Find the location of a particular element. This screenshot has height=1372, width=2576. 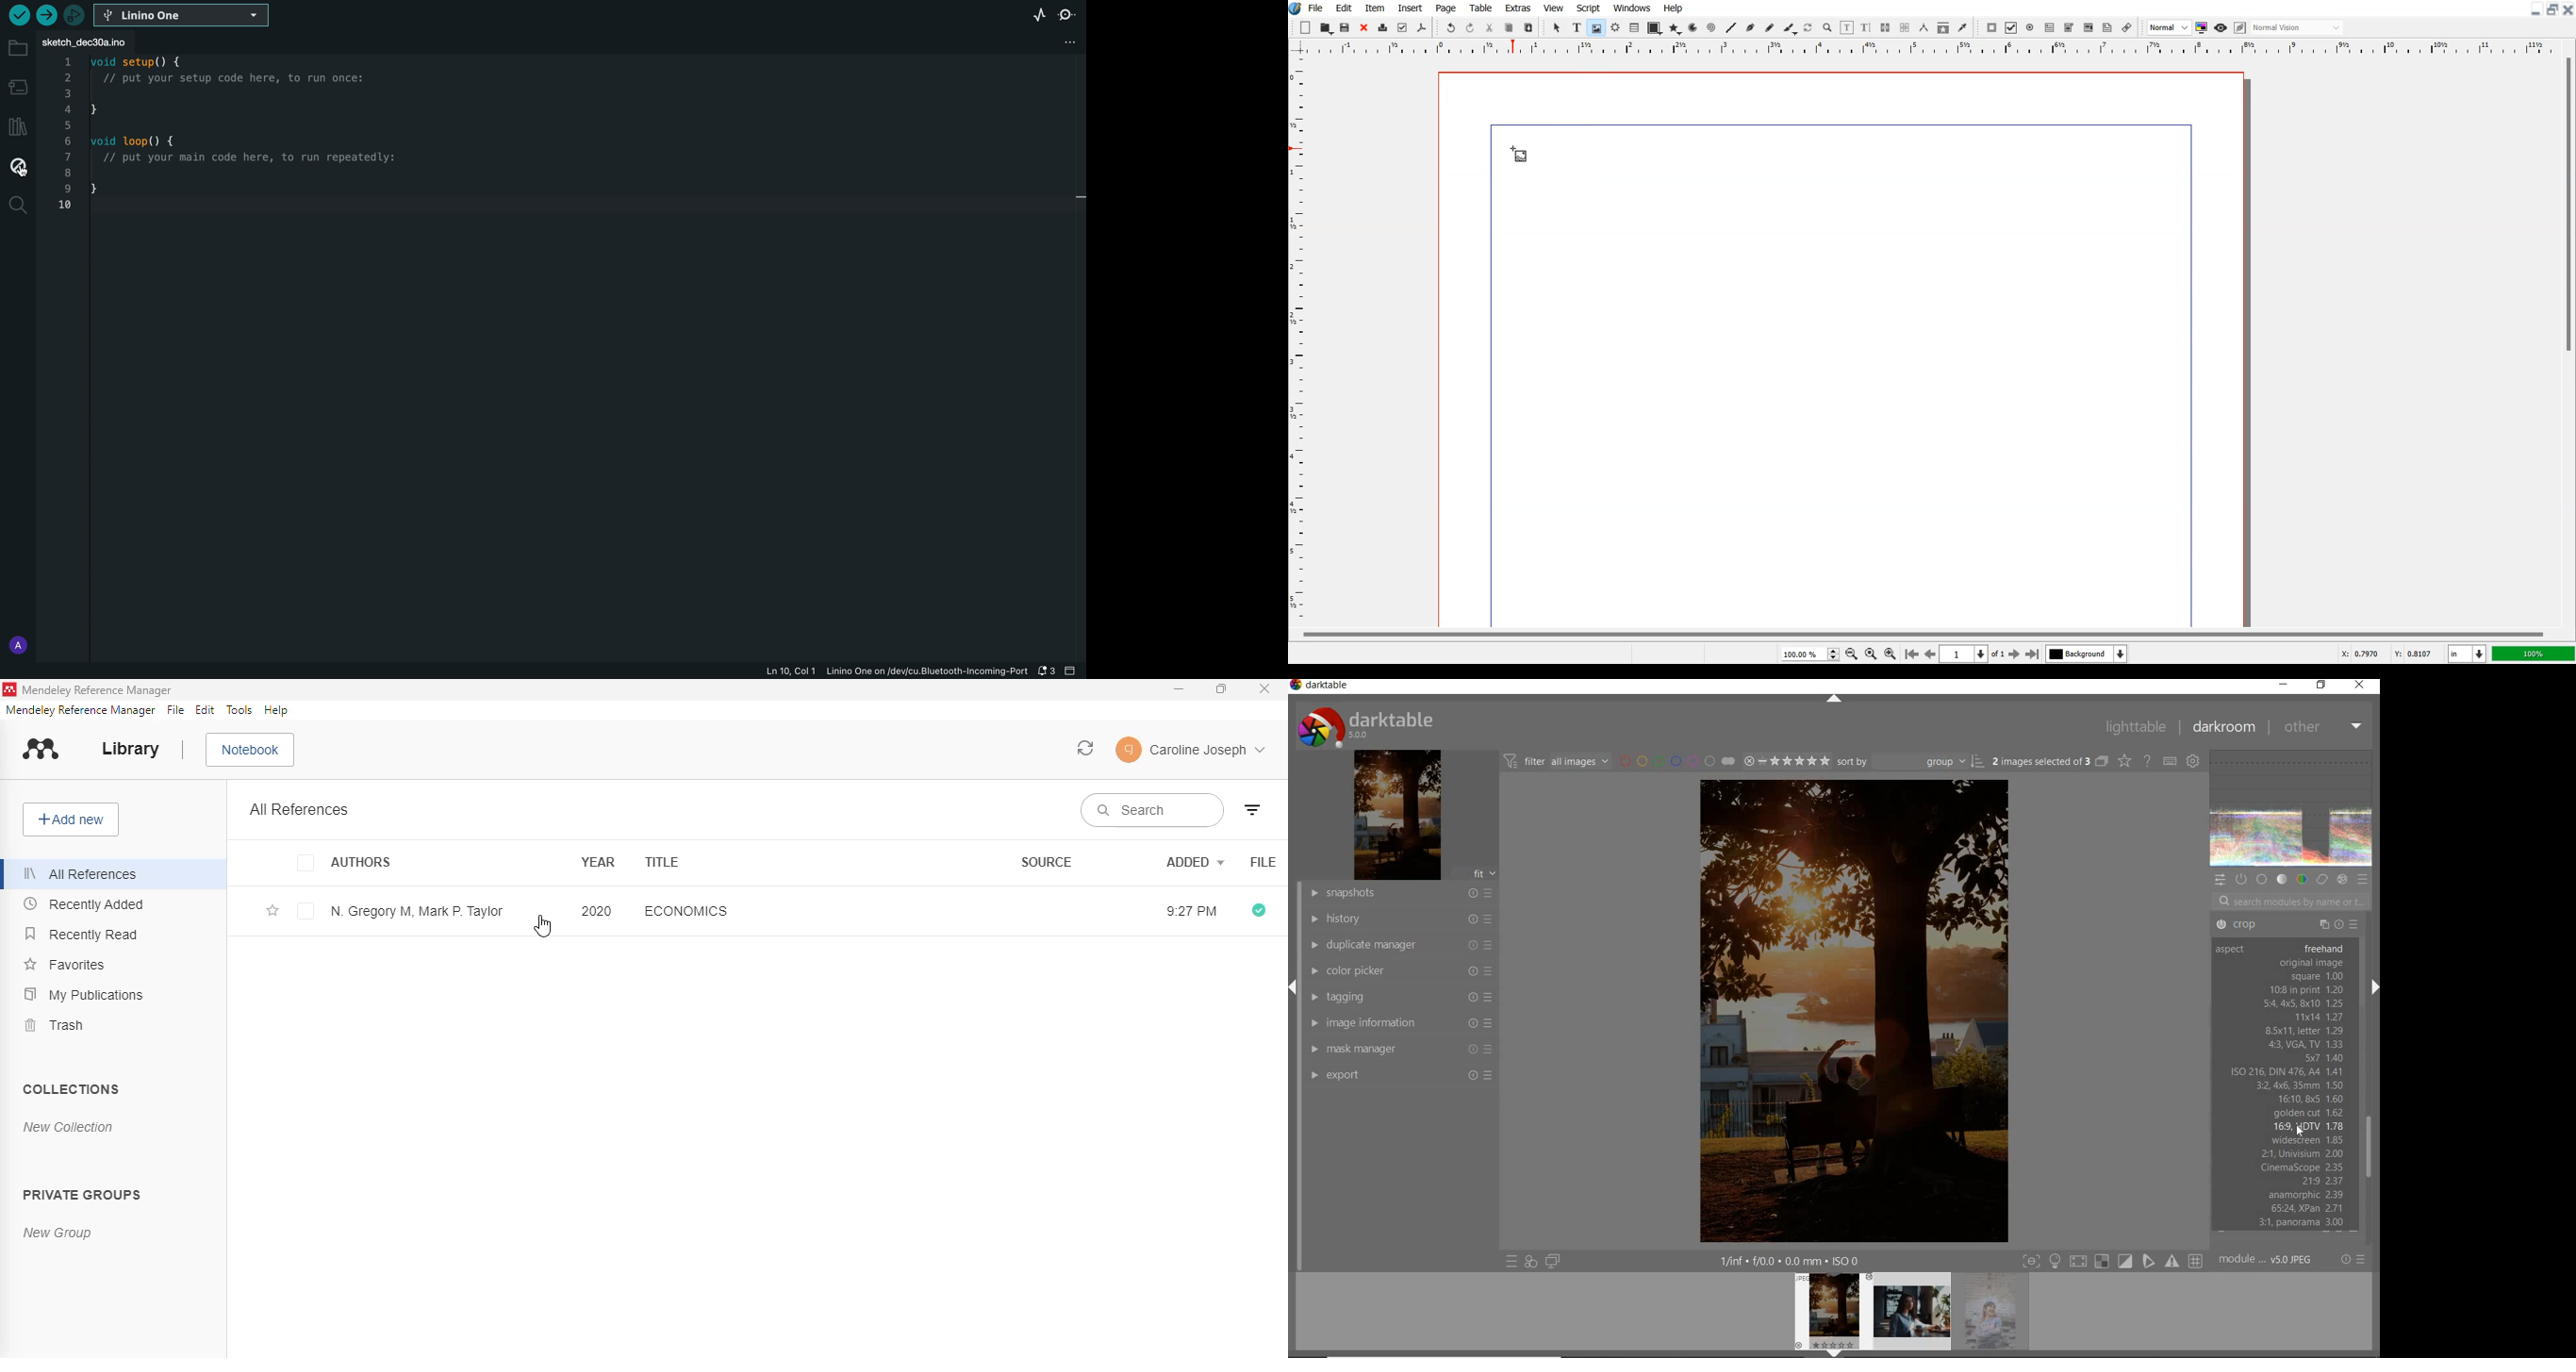

Select the current layer is located at coordinates (2086, 654).